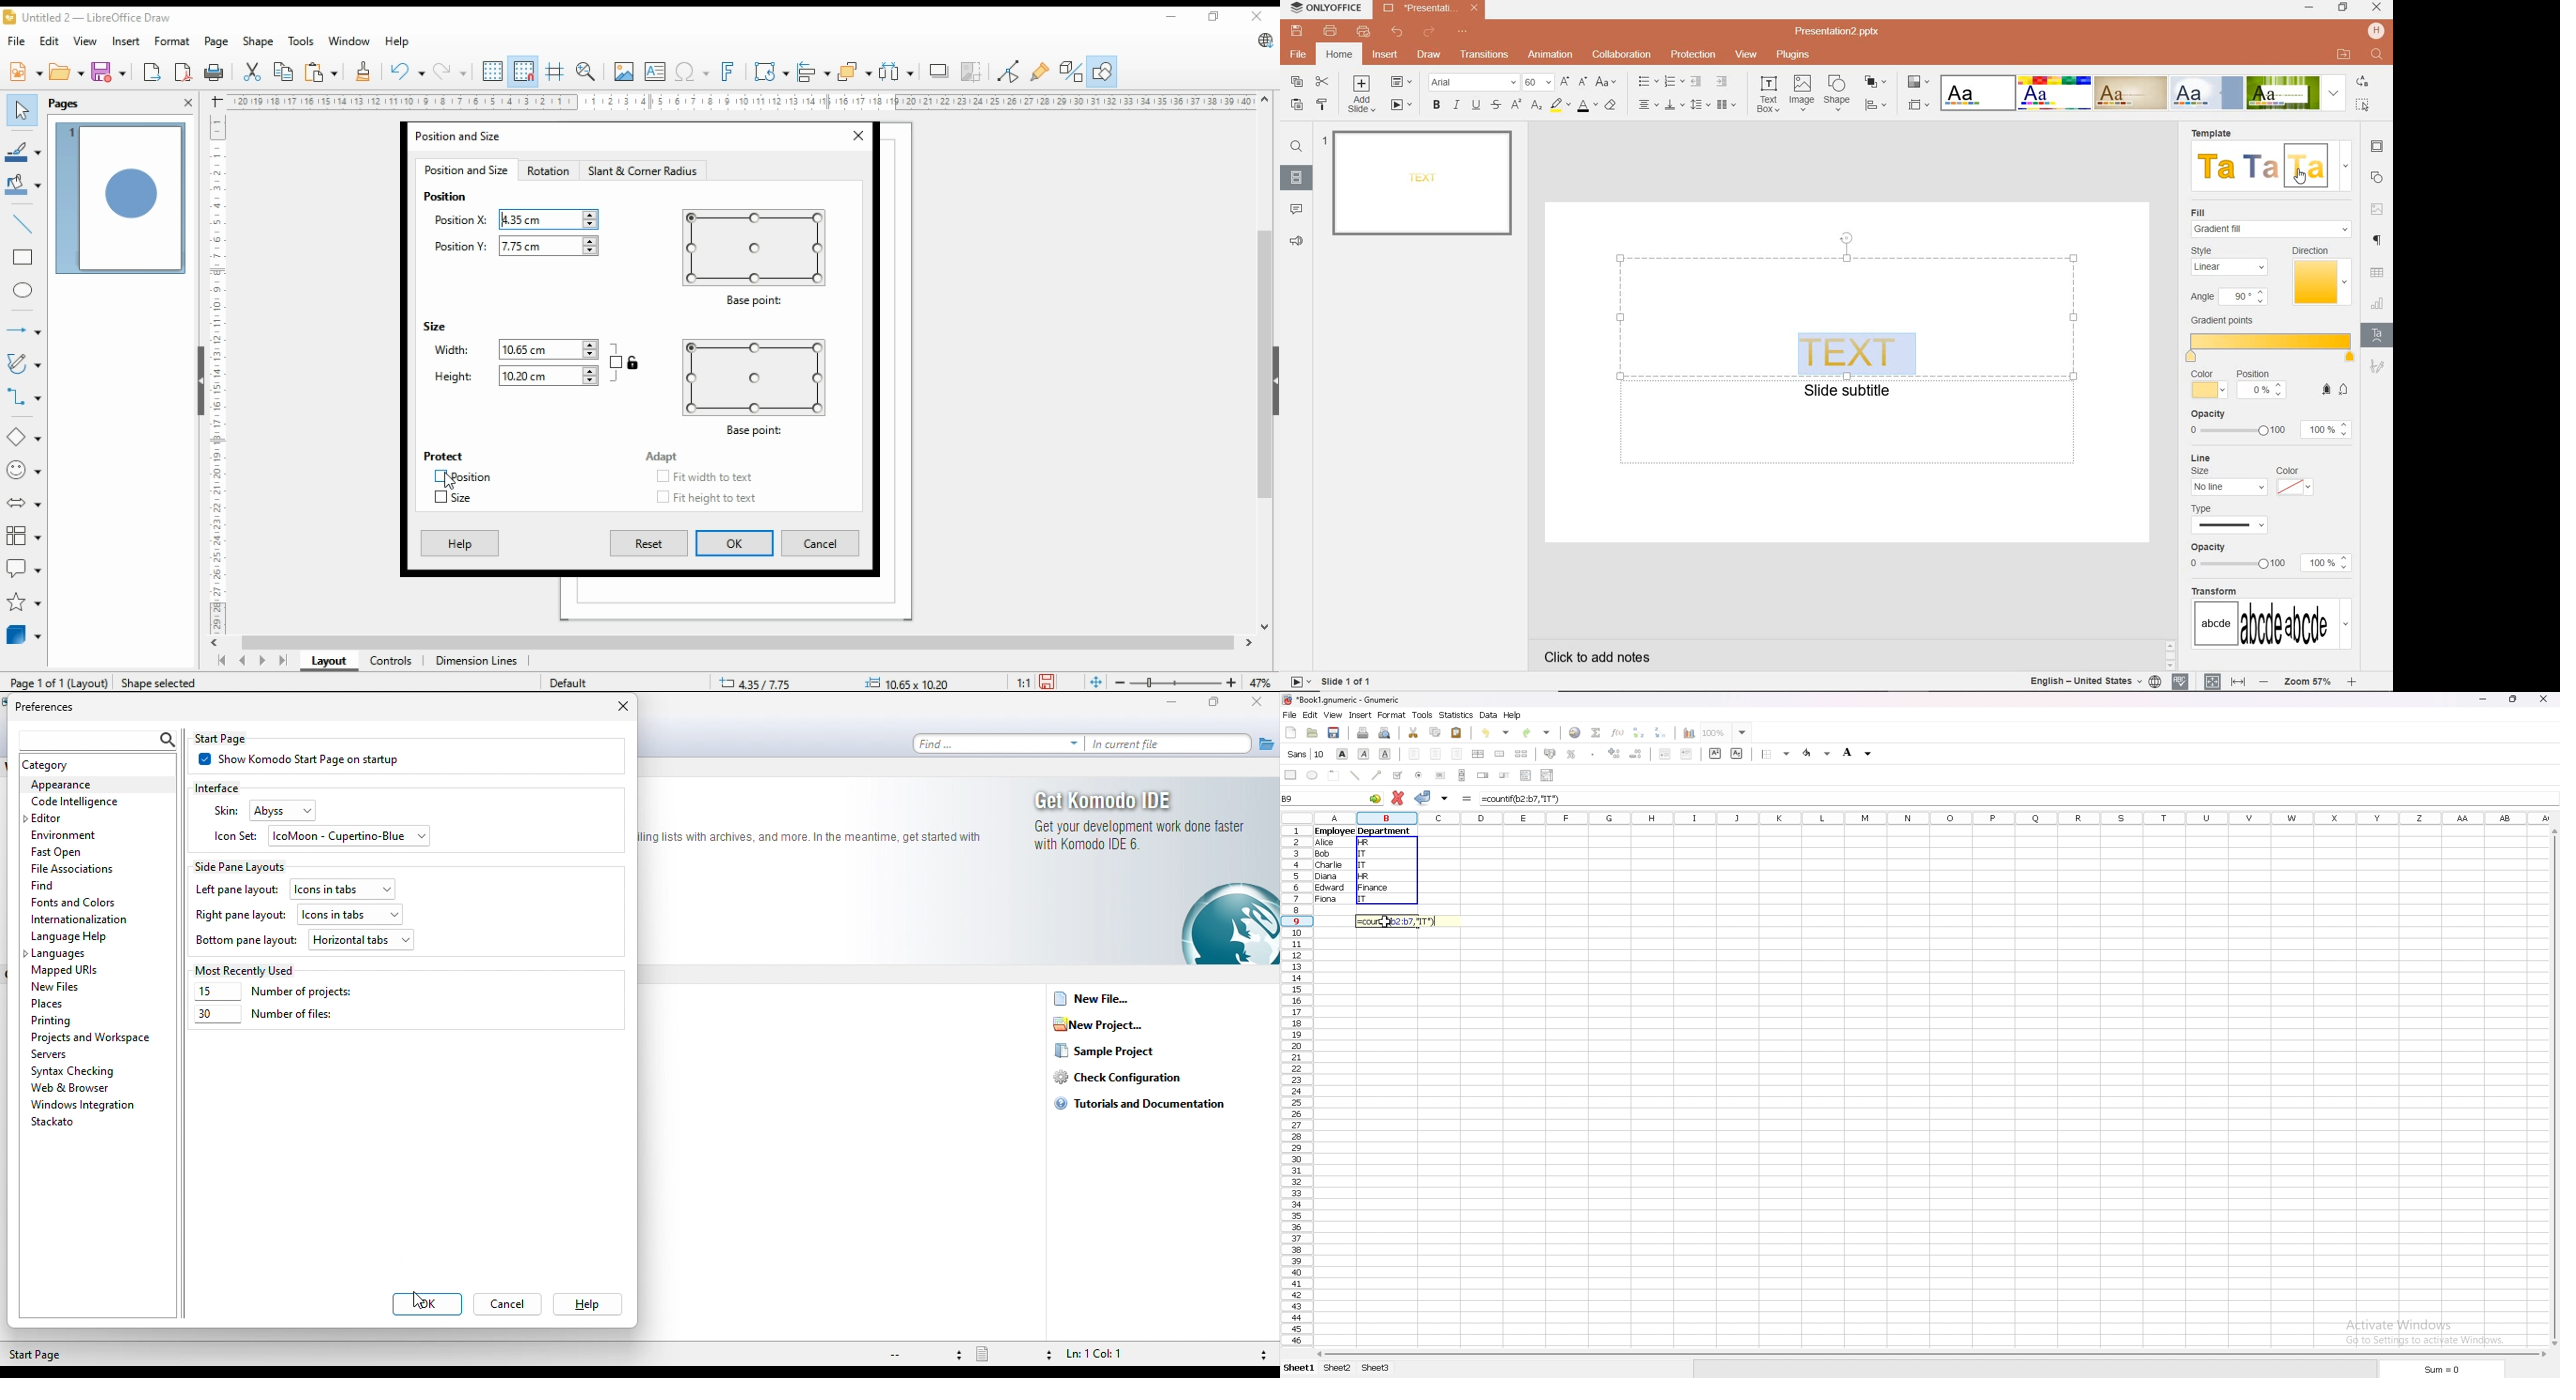 The height and width of the screenshot is (1400, 2576). Describe the element at coordinates (2219, 166) in the screenshot. I see `template` at that location.